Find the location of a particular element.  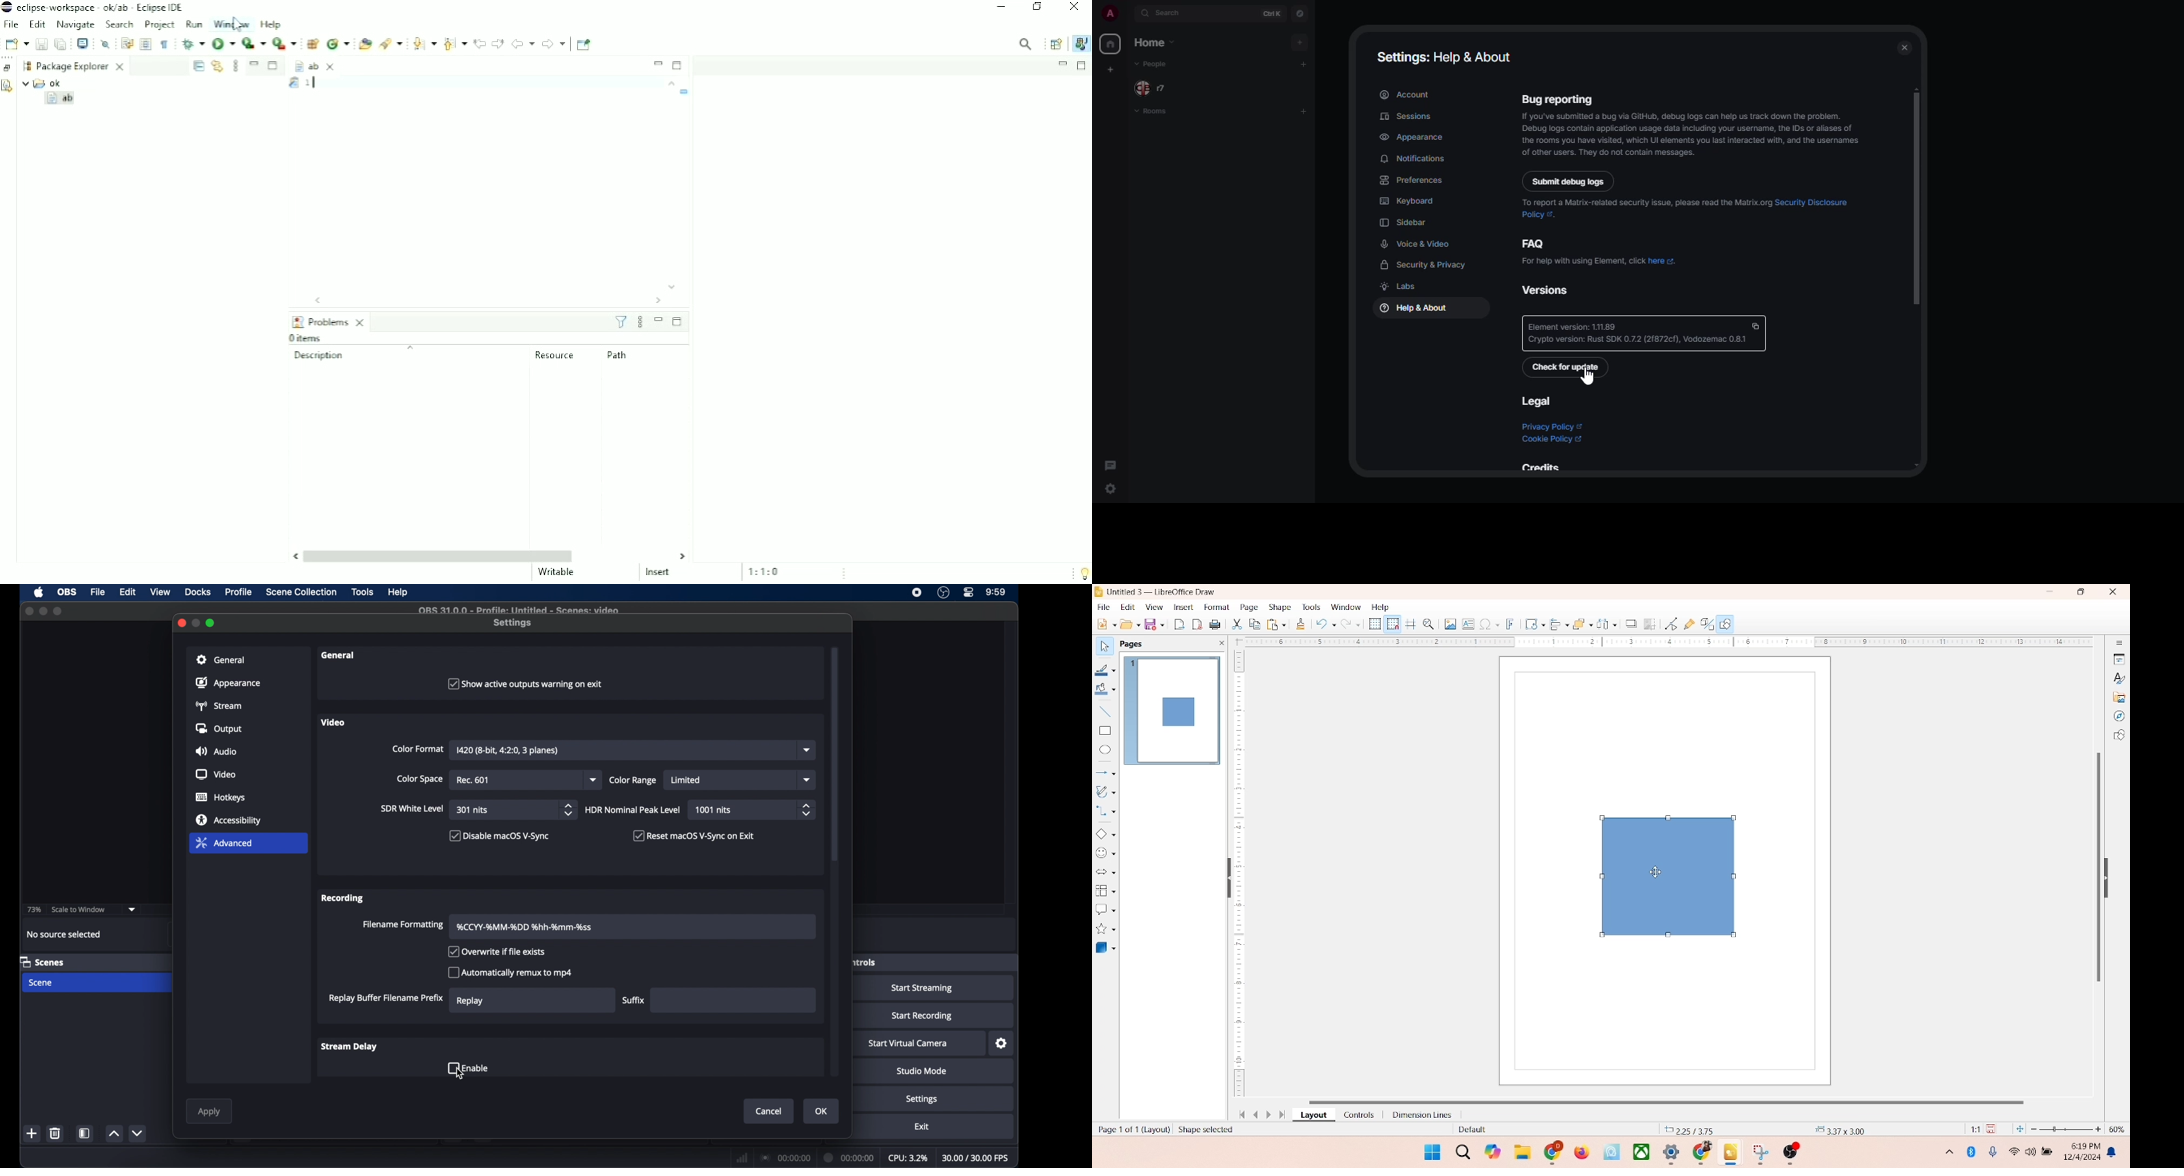

scale bar is located at coordinates (1239, 876).